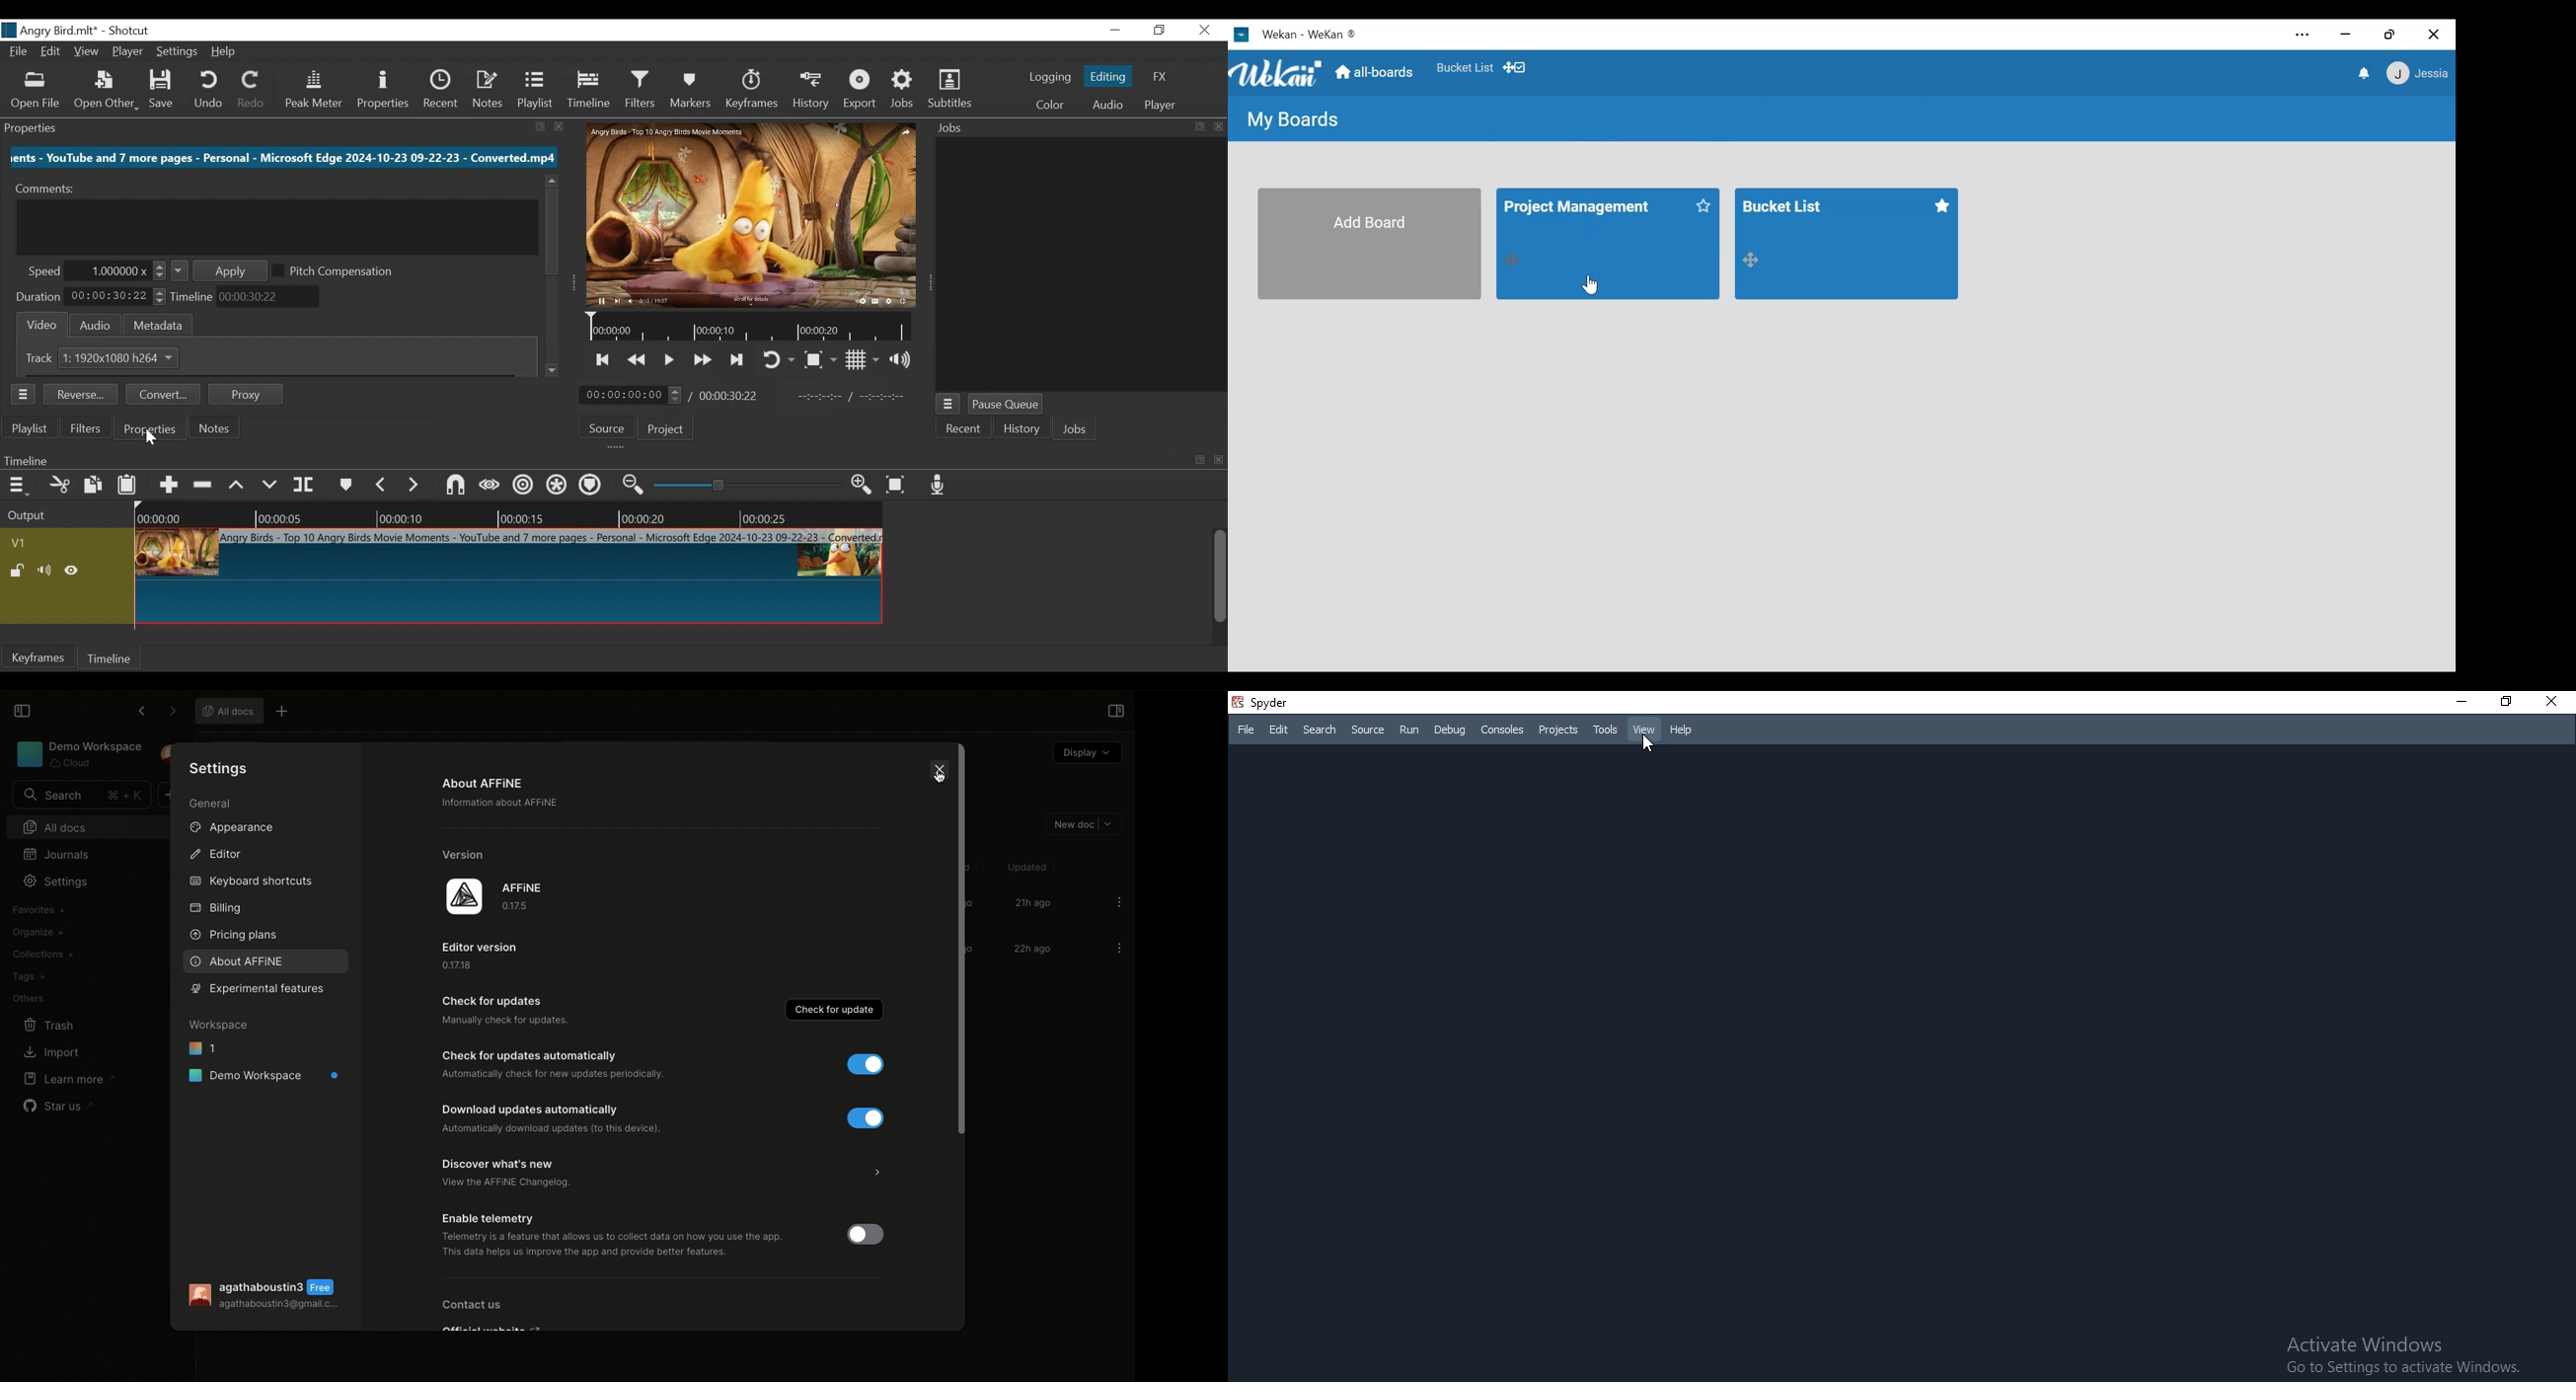 This screenshot has width=2576, height=1400. Describe the element at coordinates (237, 1128) in the screenshot. I see `Properties` at that location.